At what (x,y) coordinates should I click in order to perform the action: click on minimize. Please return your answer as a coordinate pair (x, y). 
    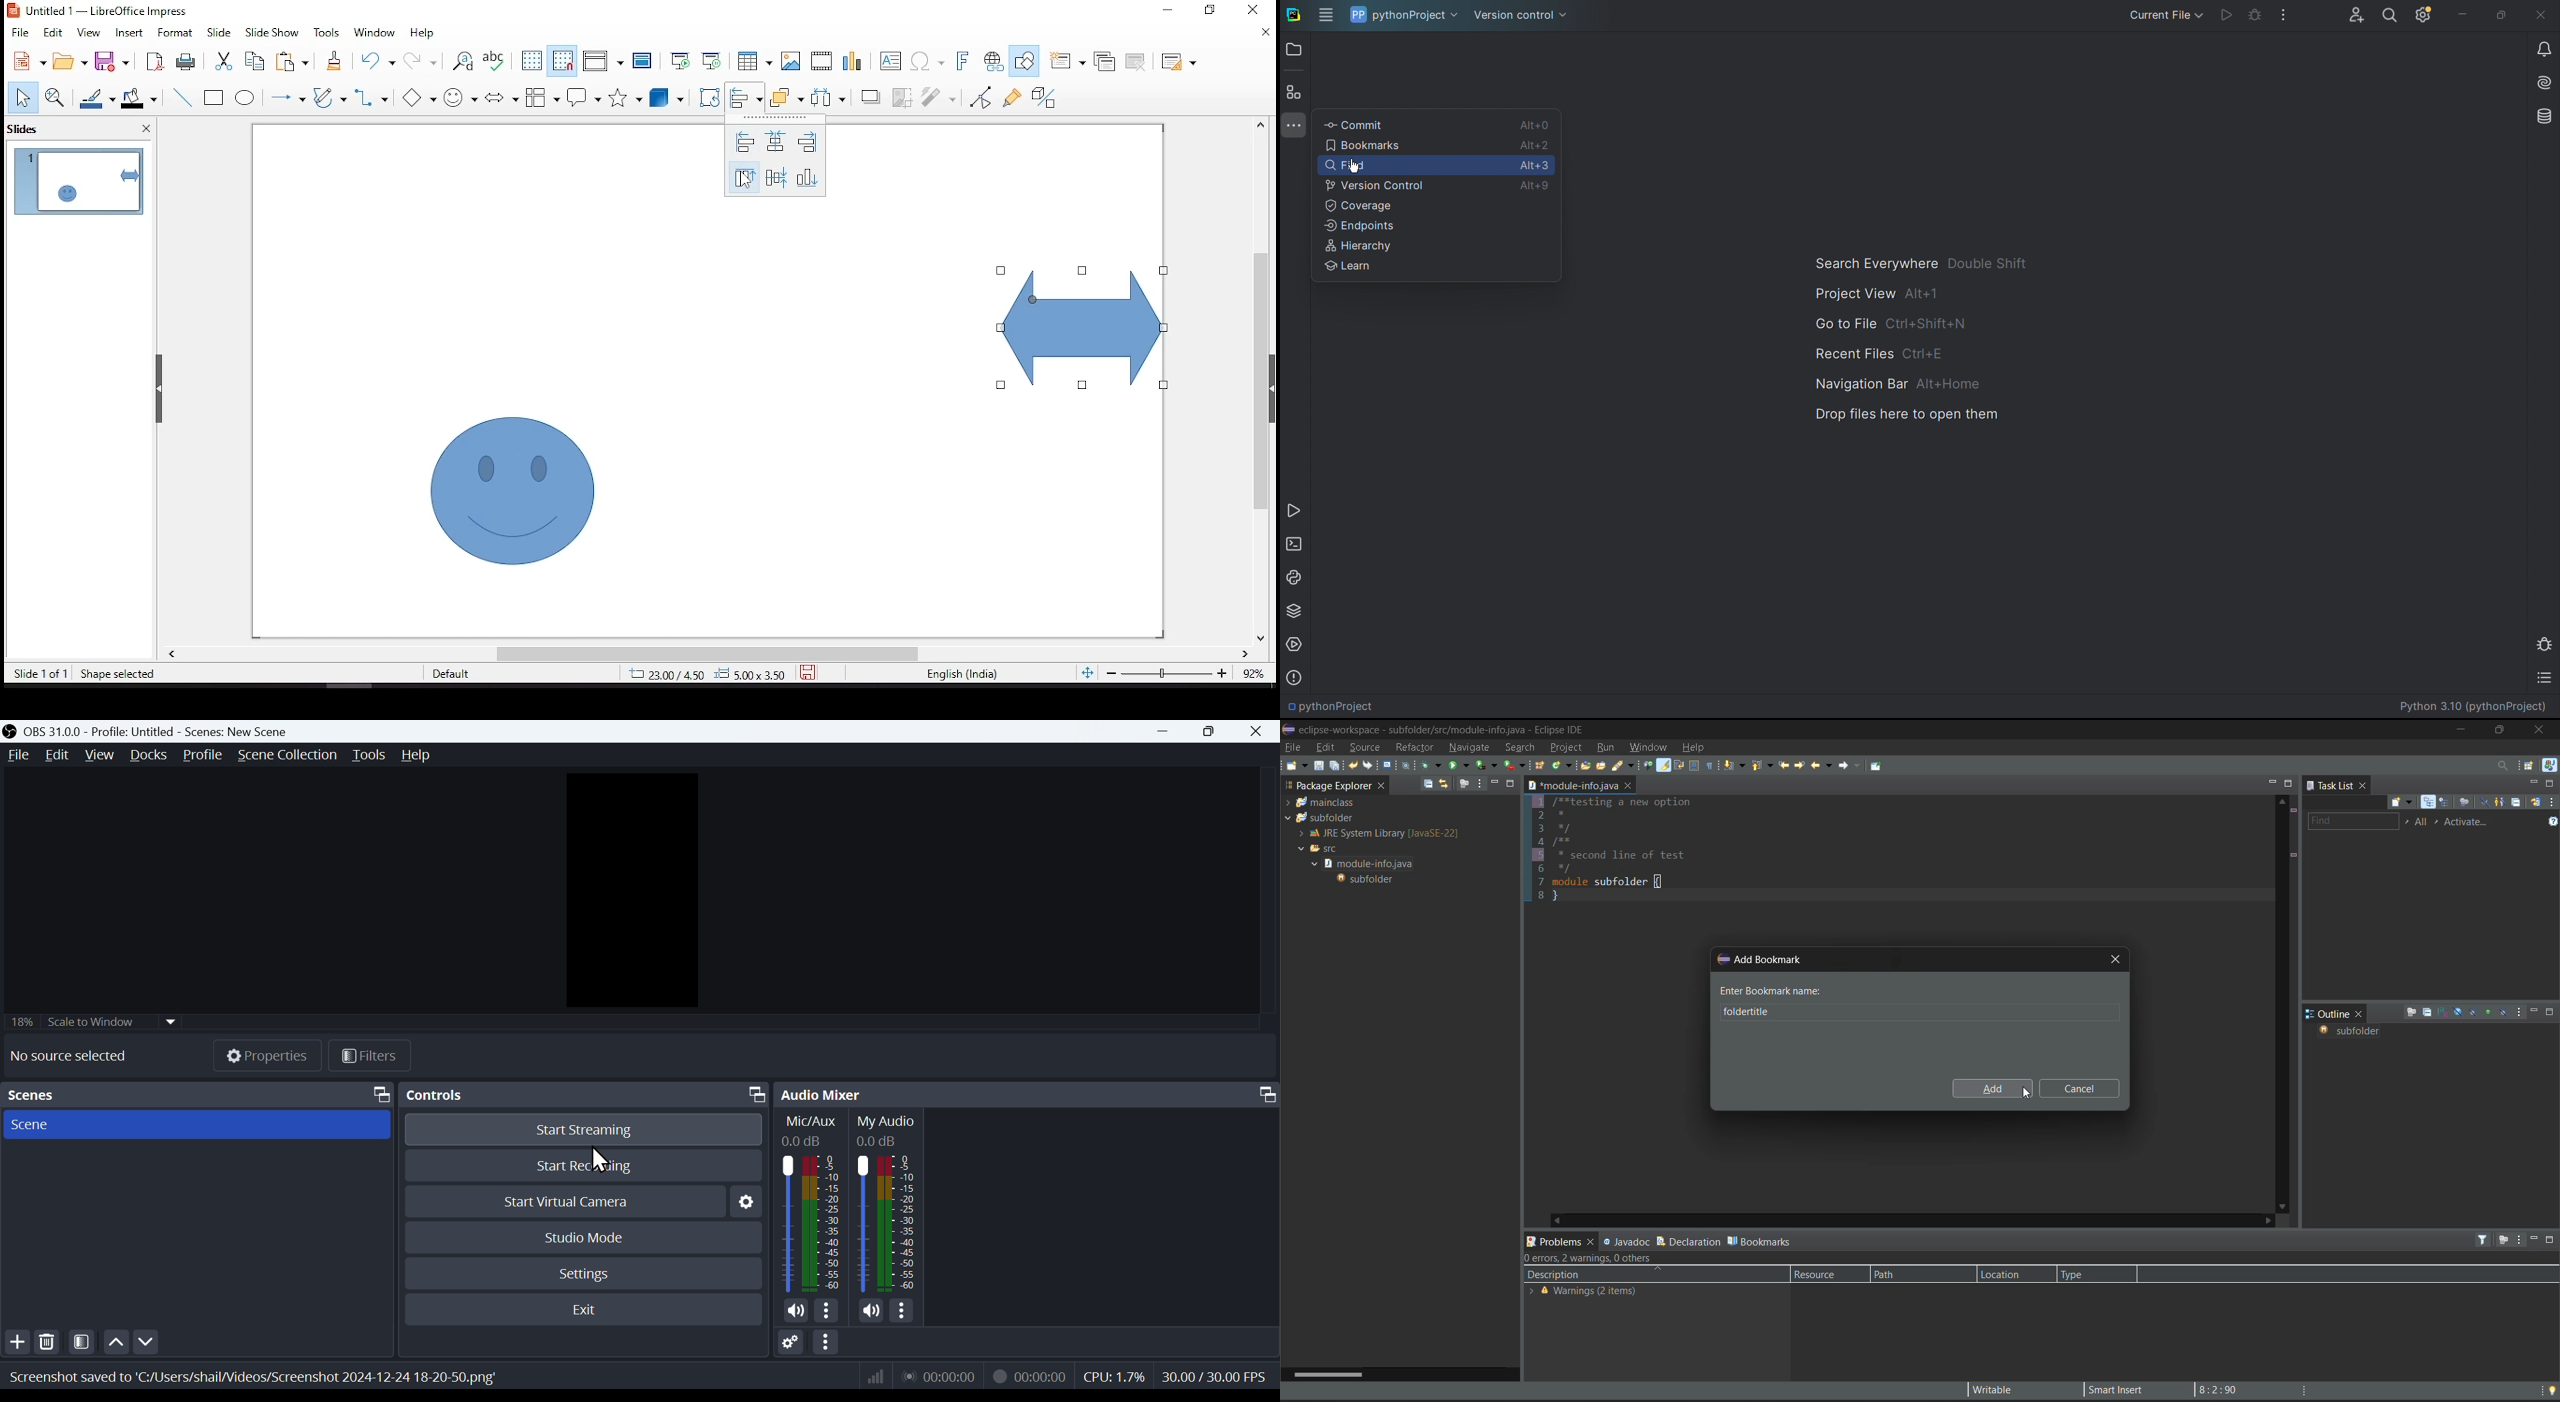
    Looking at the image, I should click on (2534, 783).